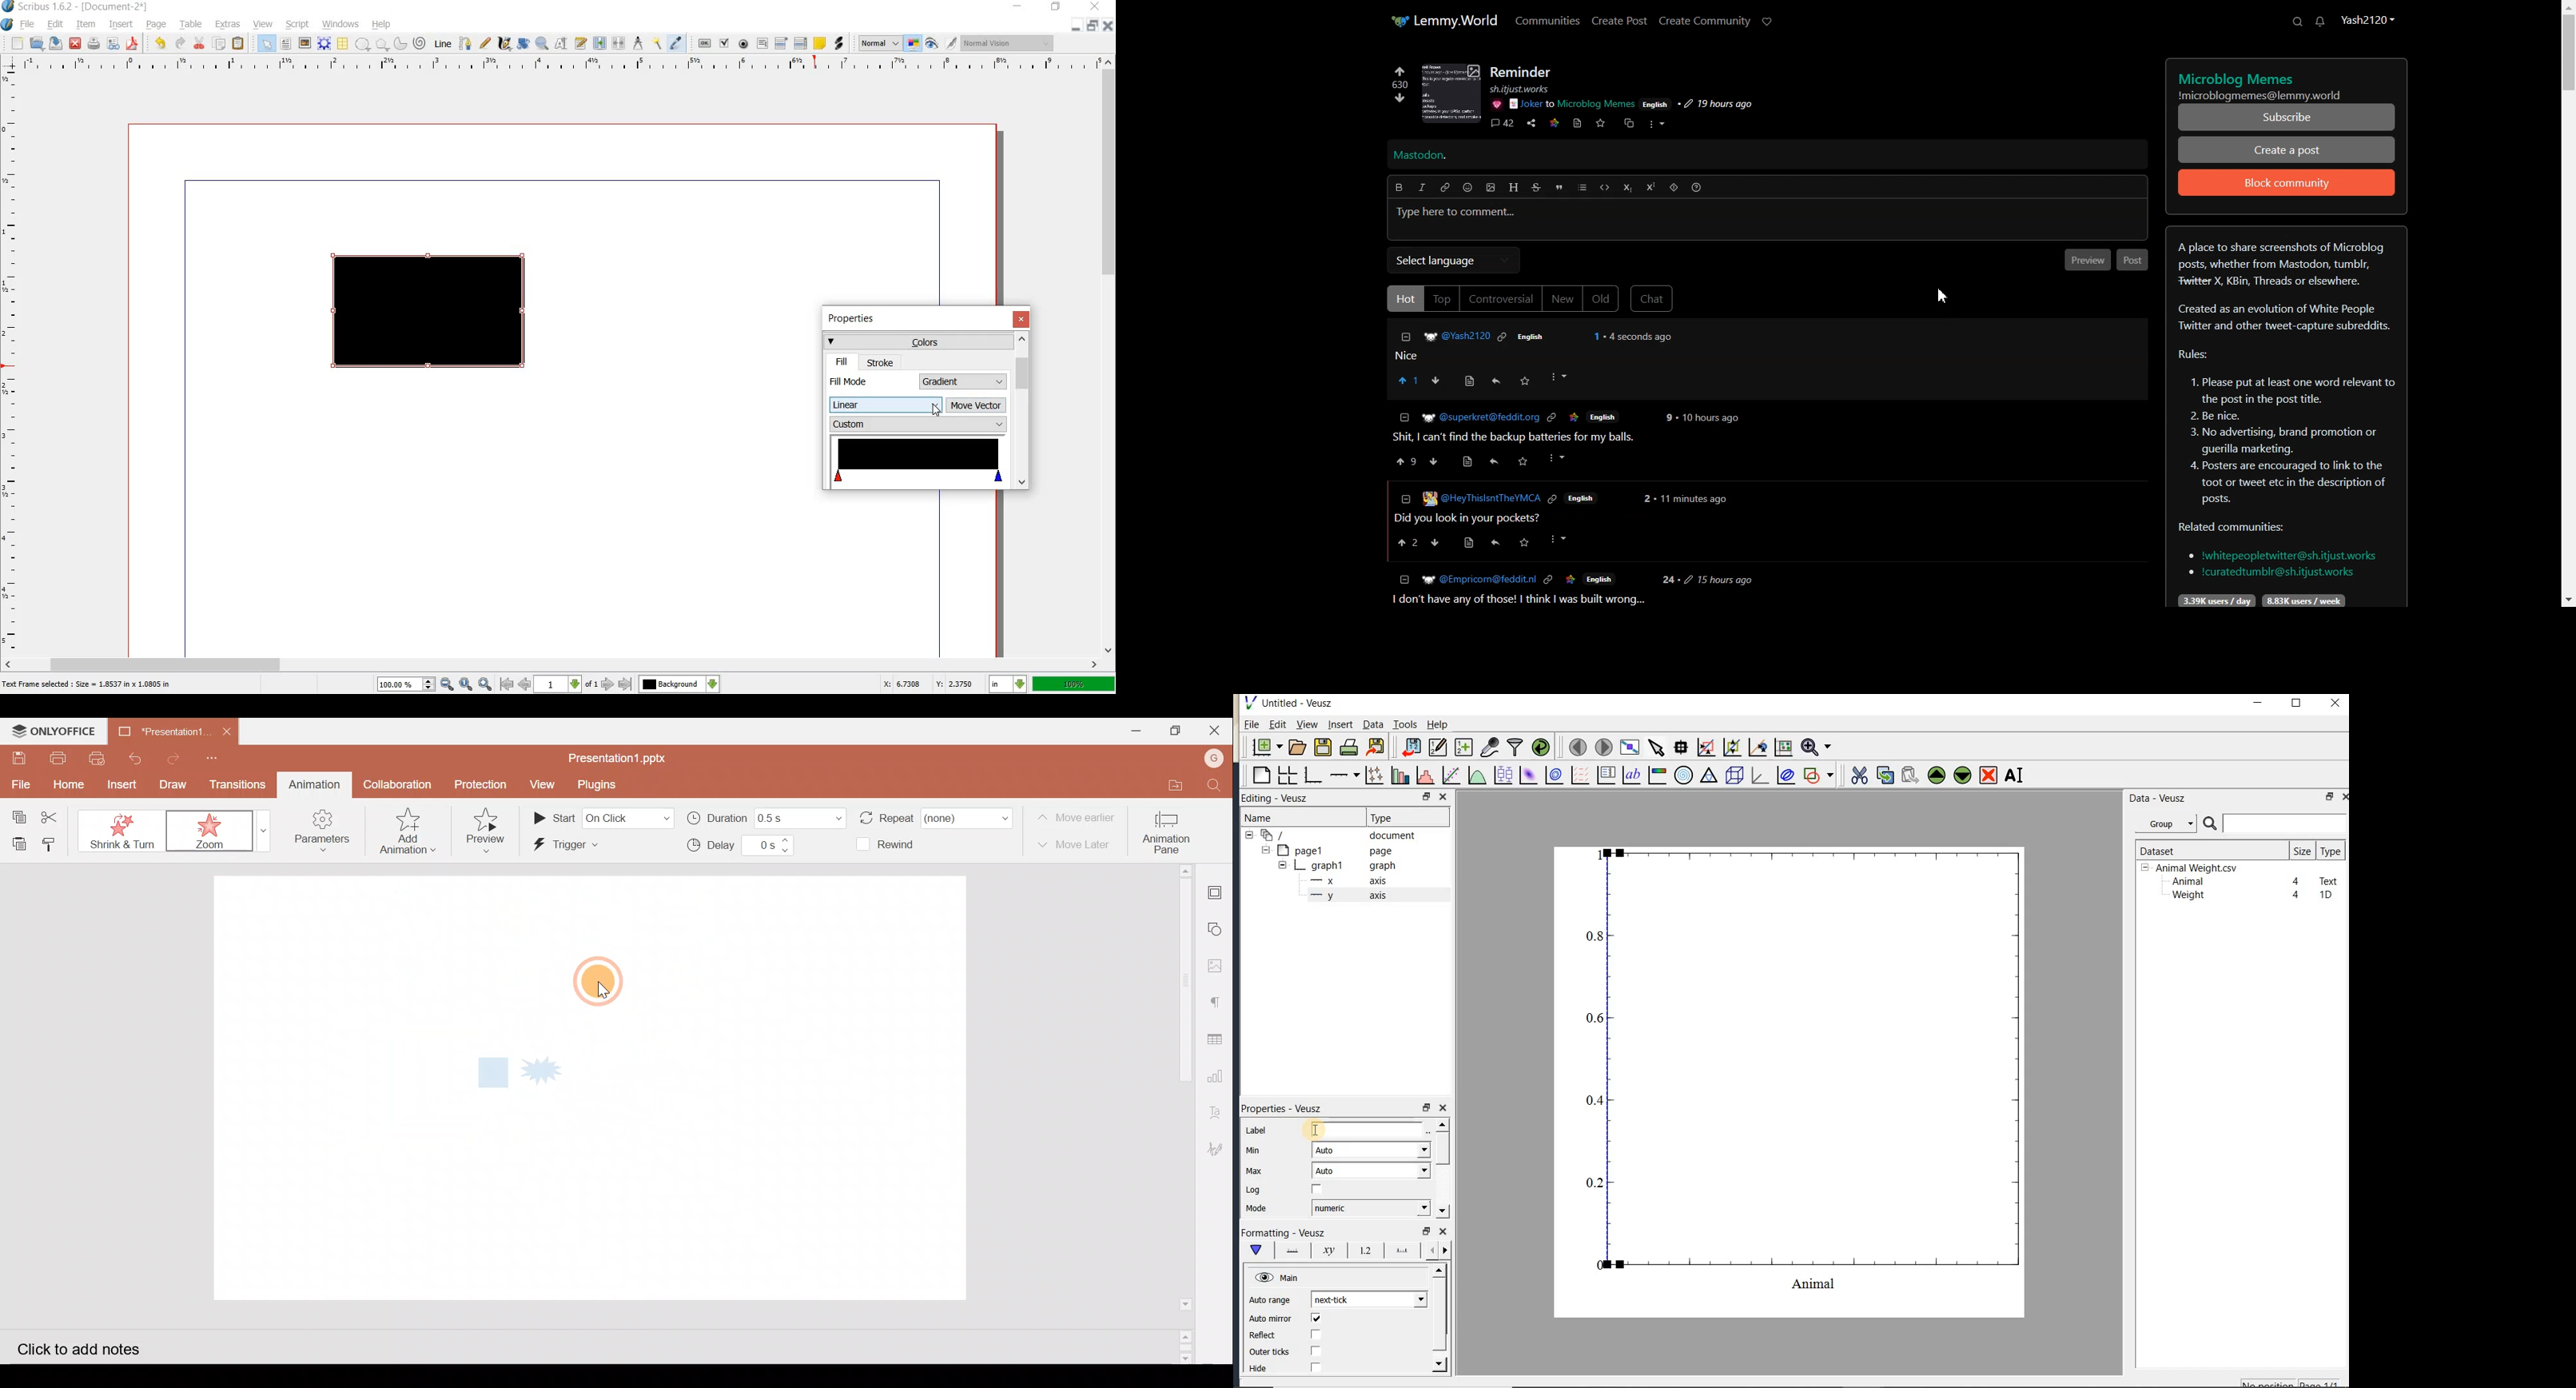  I want to click on a» 24, so click(1407, 543).